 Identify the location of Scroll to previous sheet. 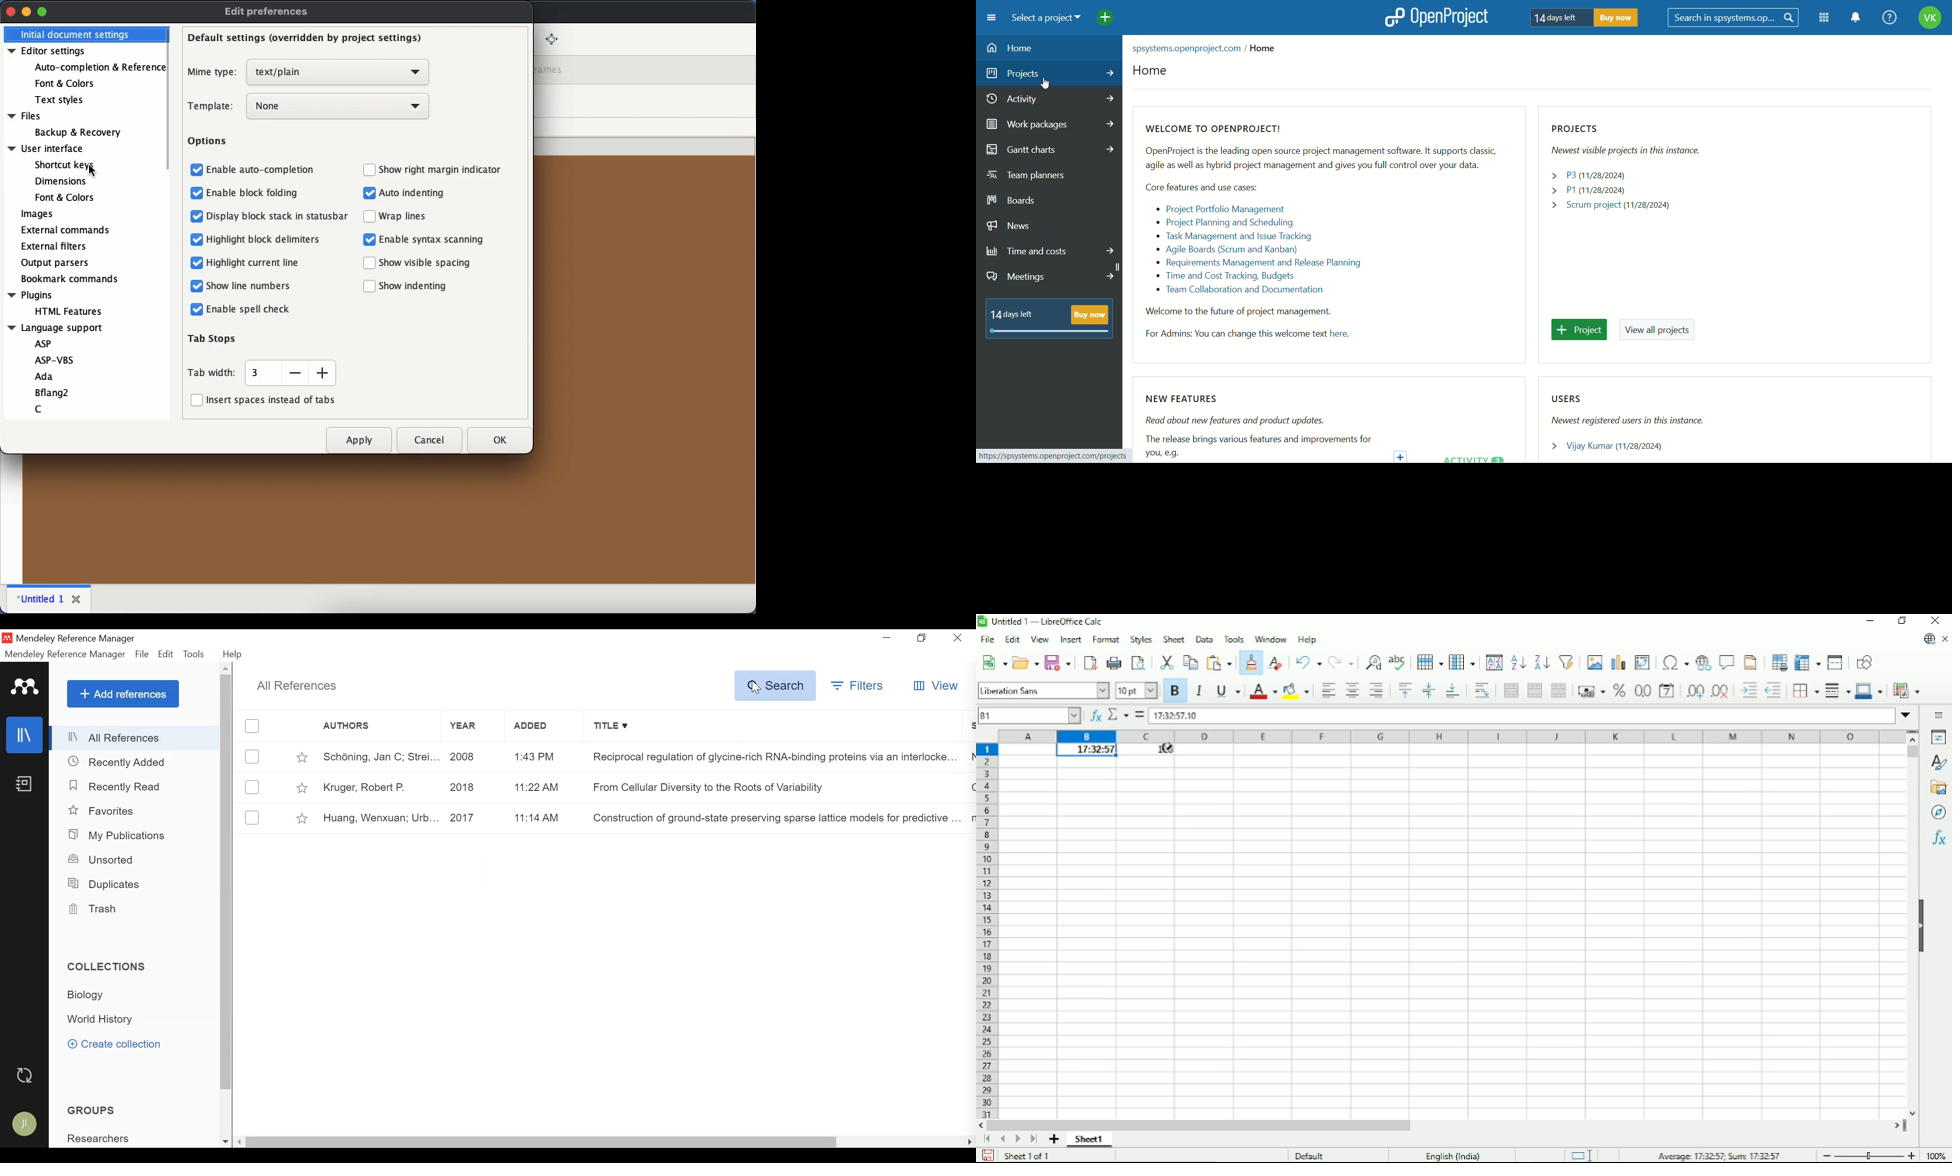
(1002, 1140).